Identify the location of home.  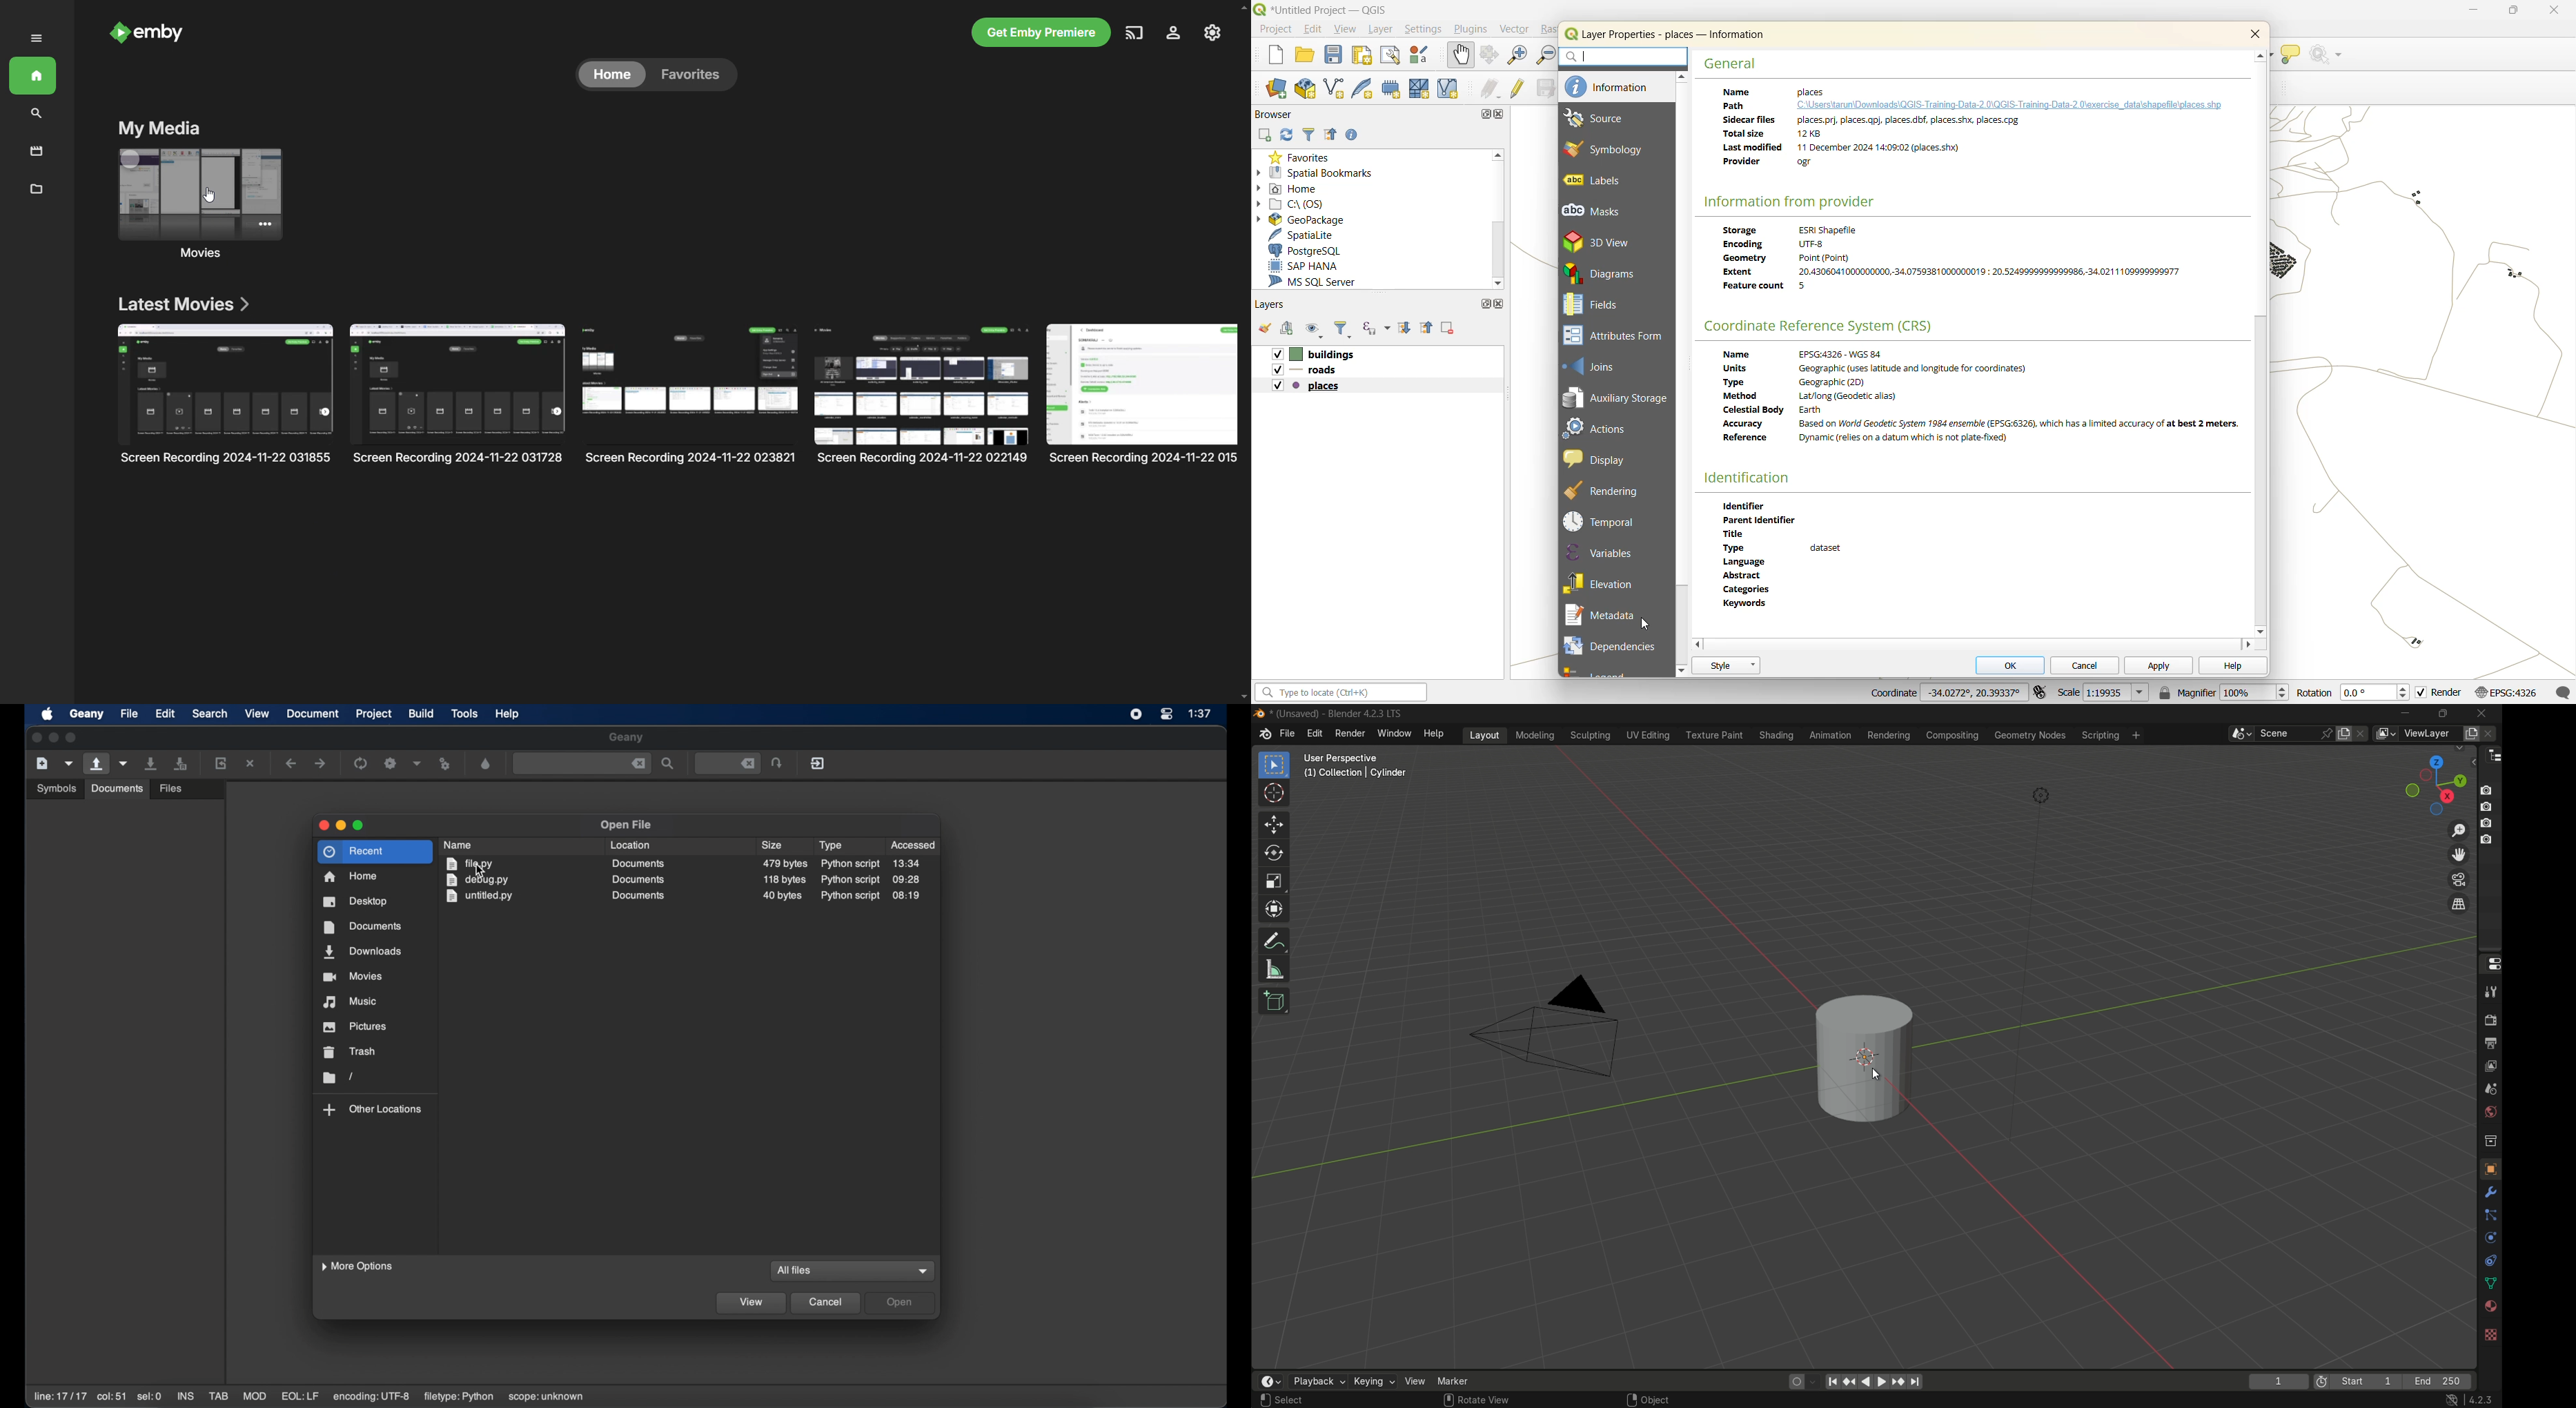
(612, 76).